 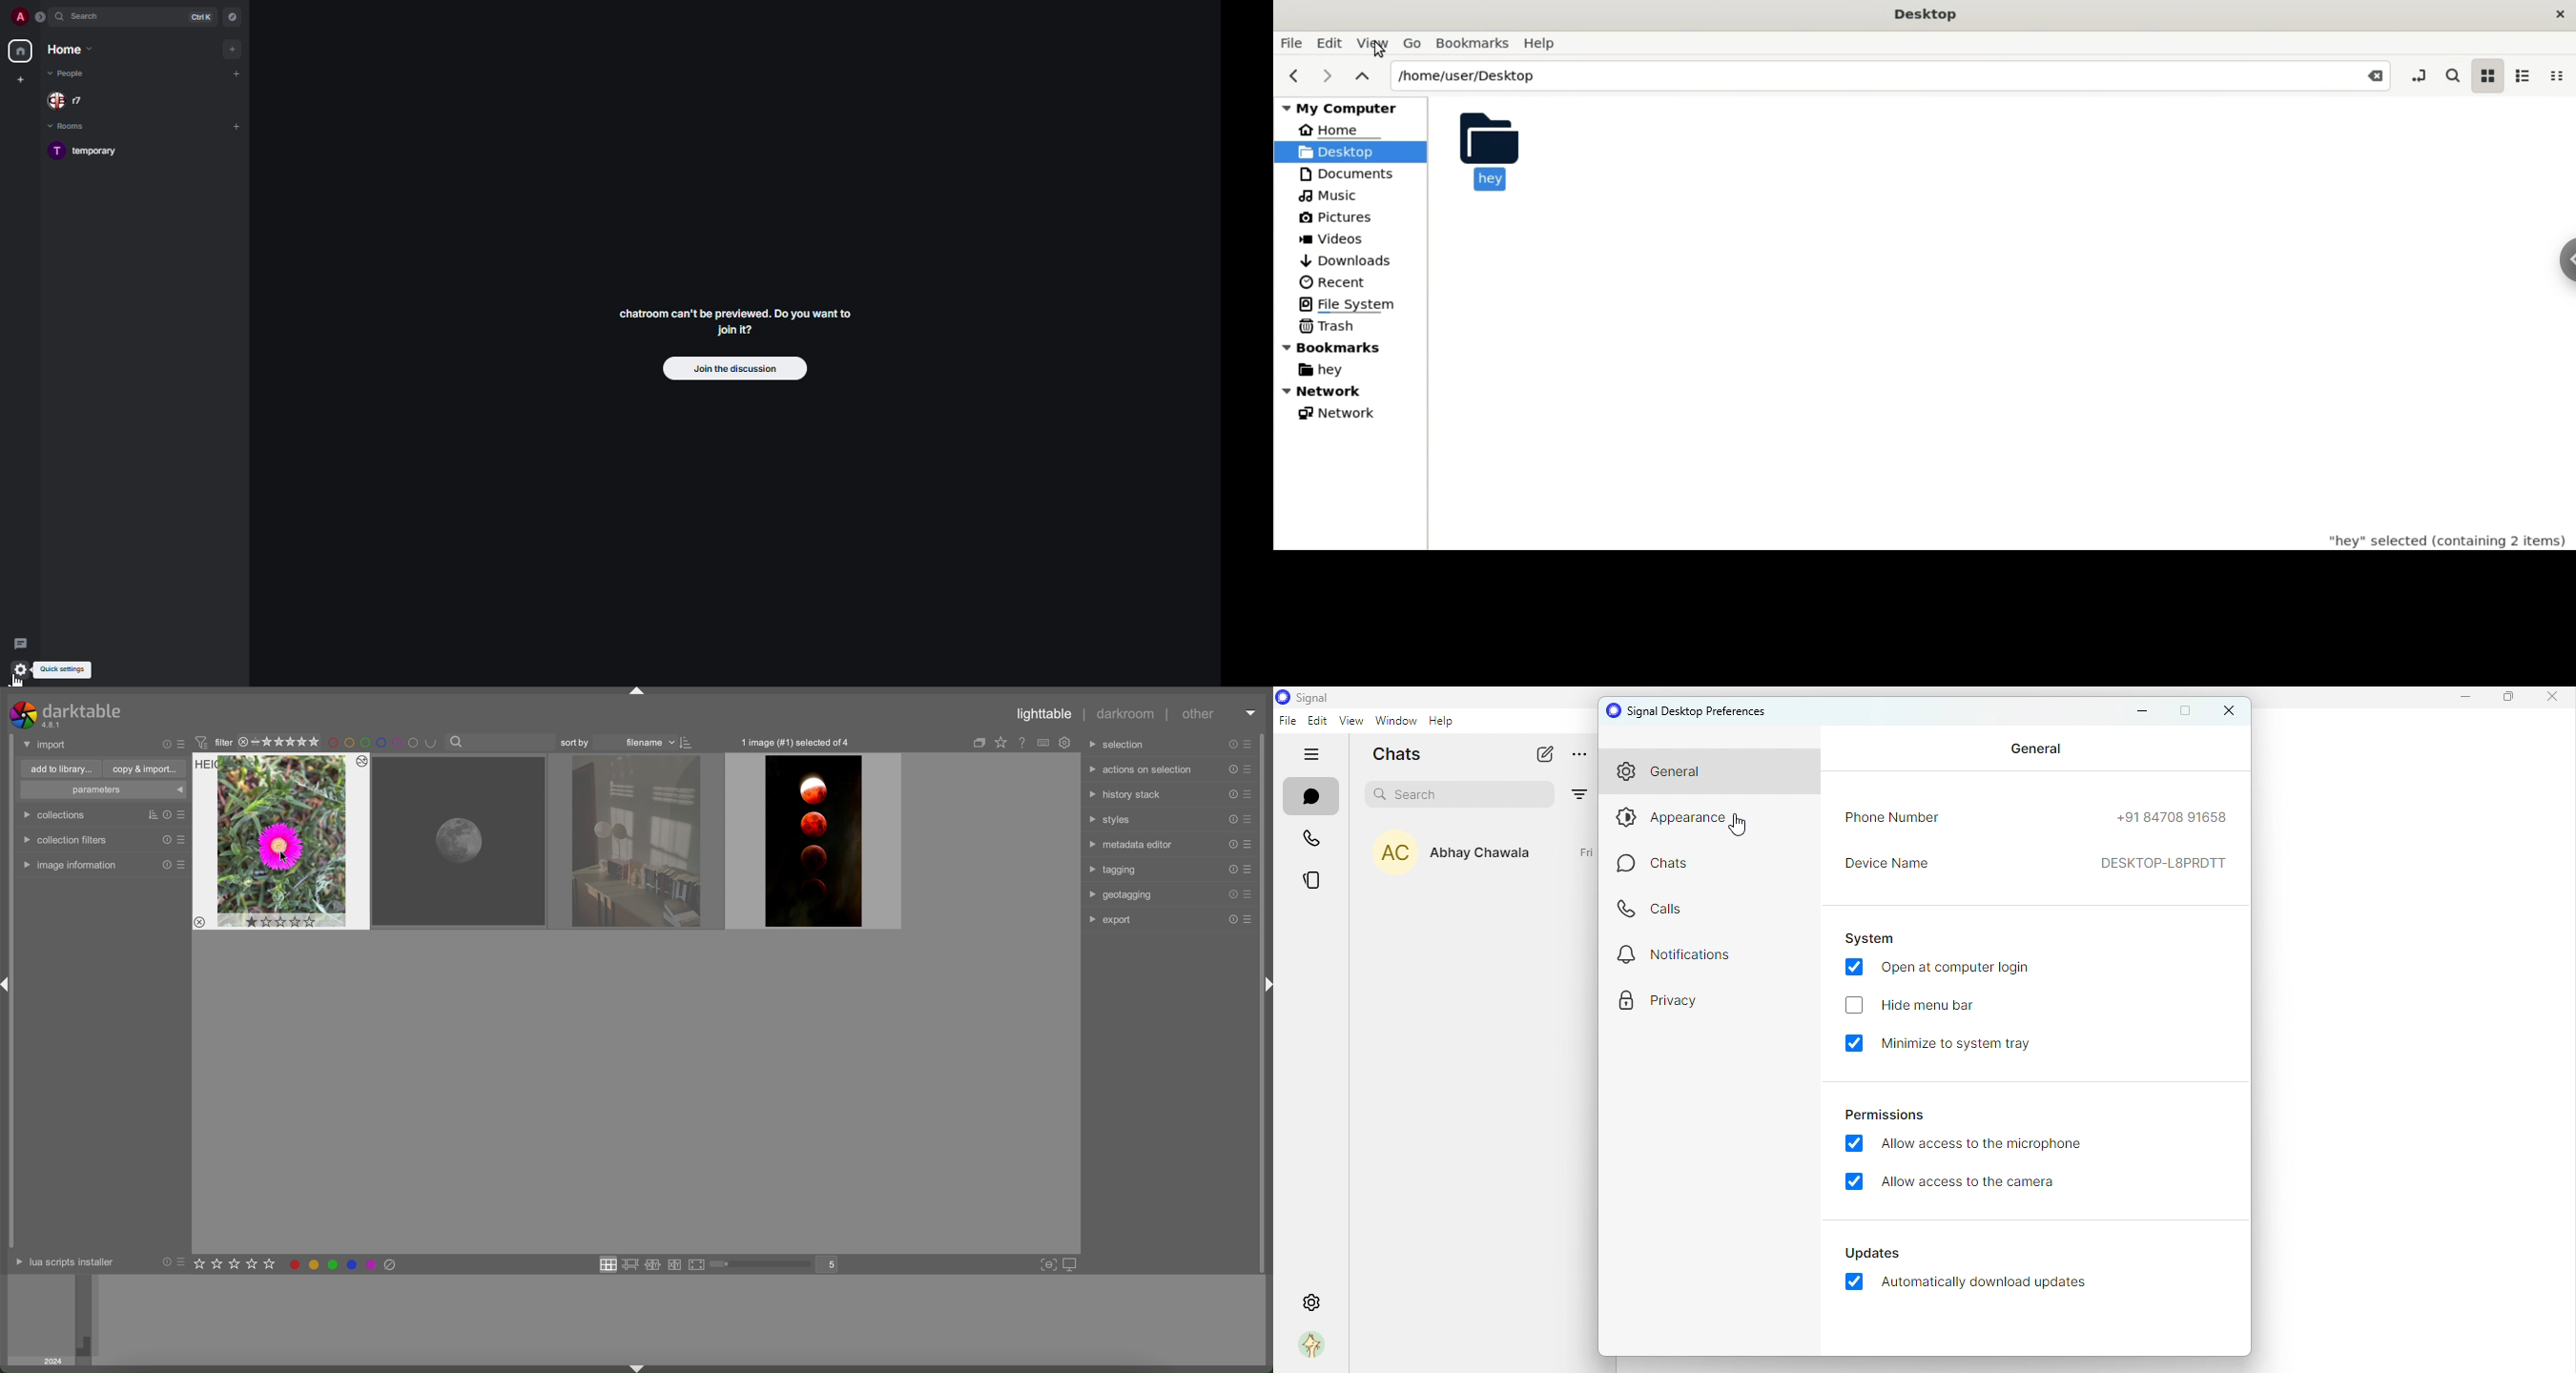 What do you see at coordinates (1046, 1264) in the screenshot?
I see `toggle focus-peaking mode` at bounding box center [1046, 1264].